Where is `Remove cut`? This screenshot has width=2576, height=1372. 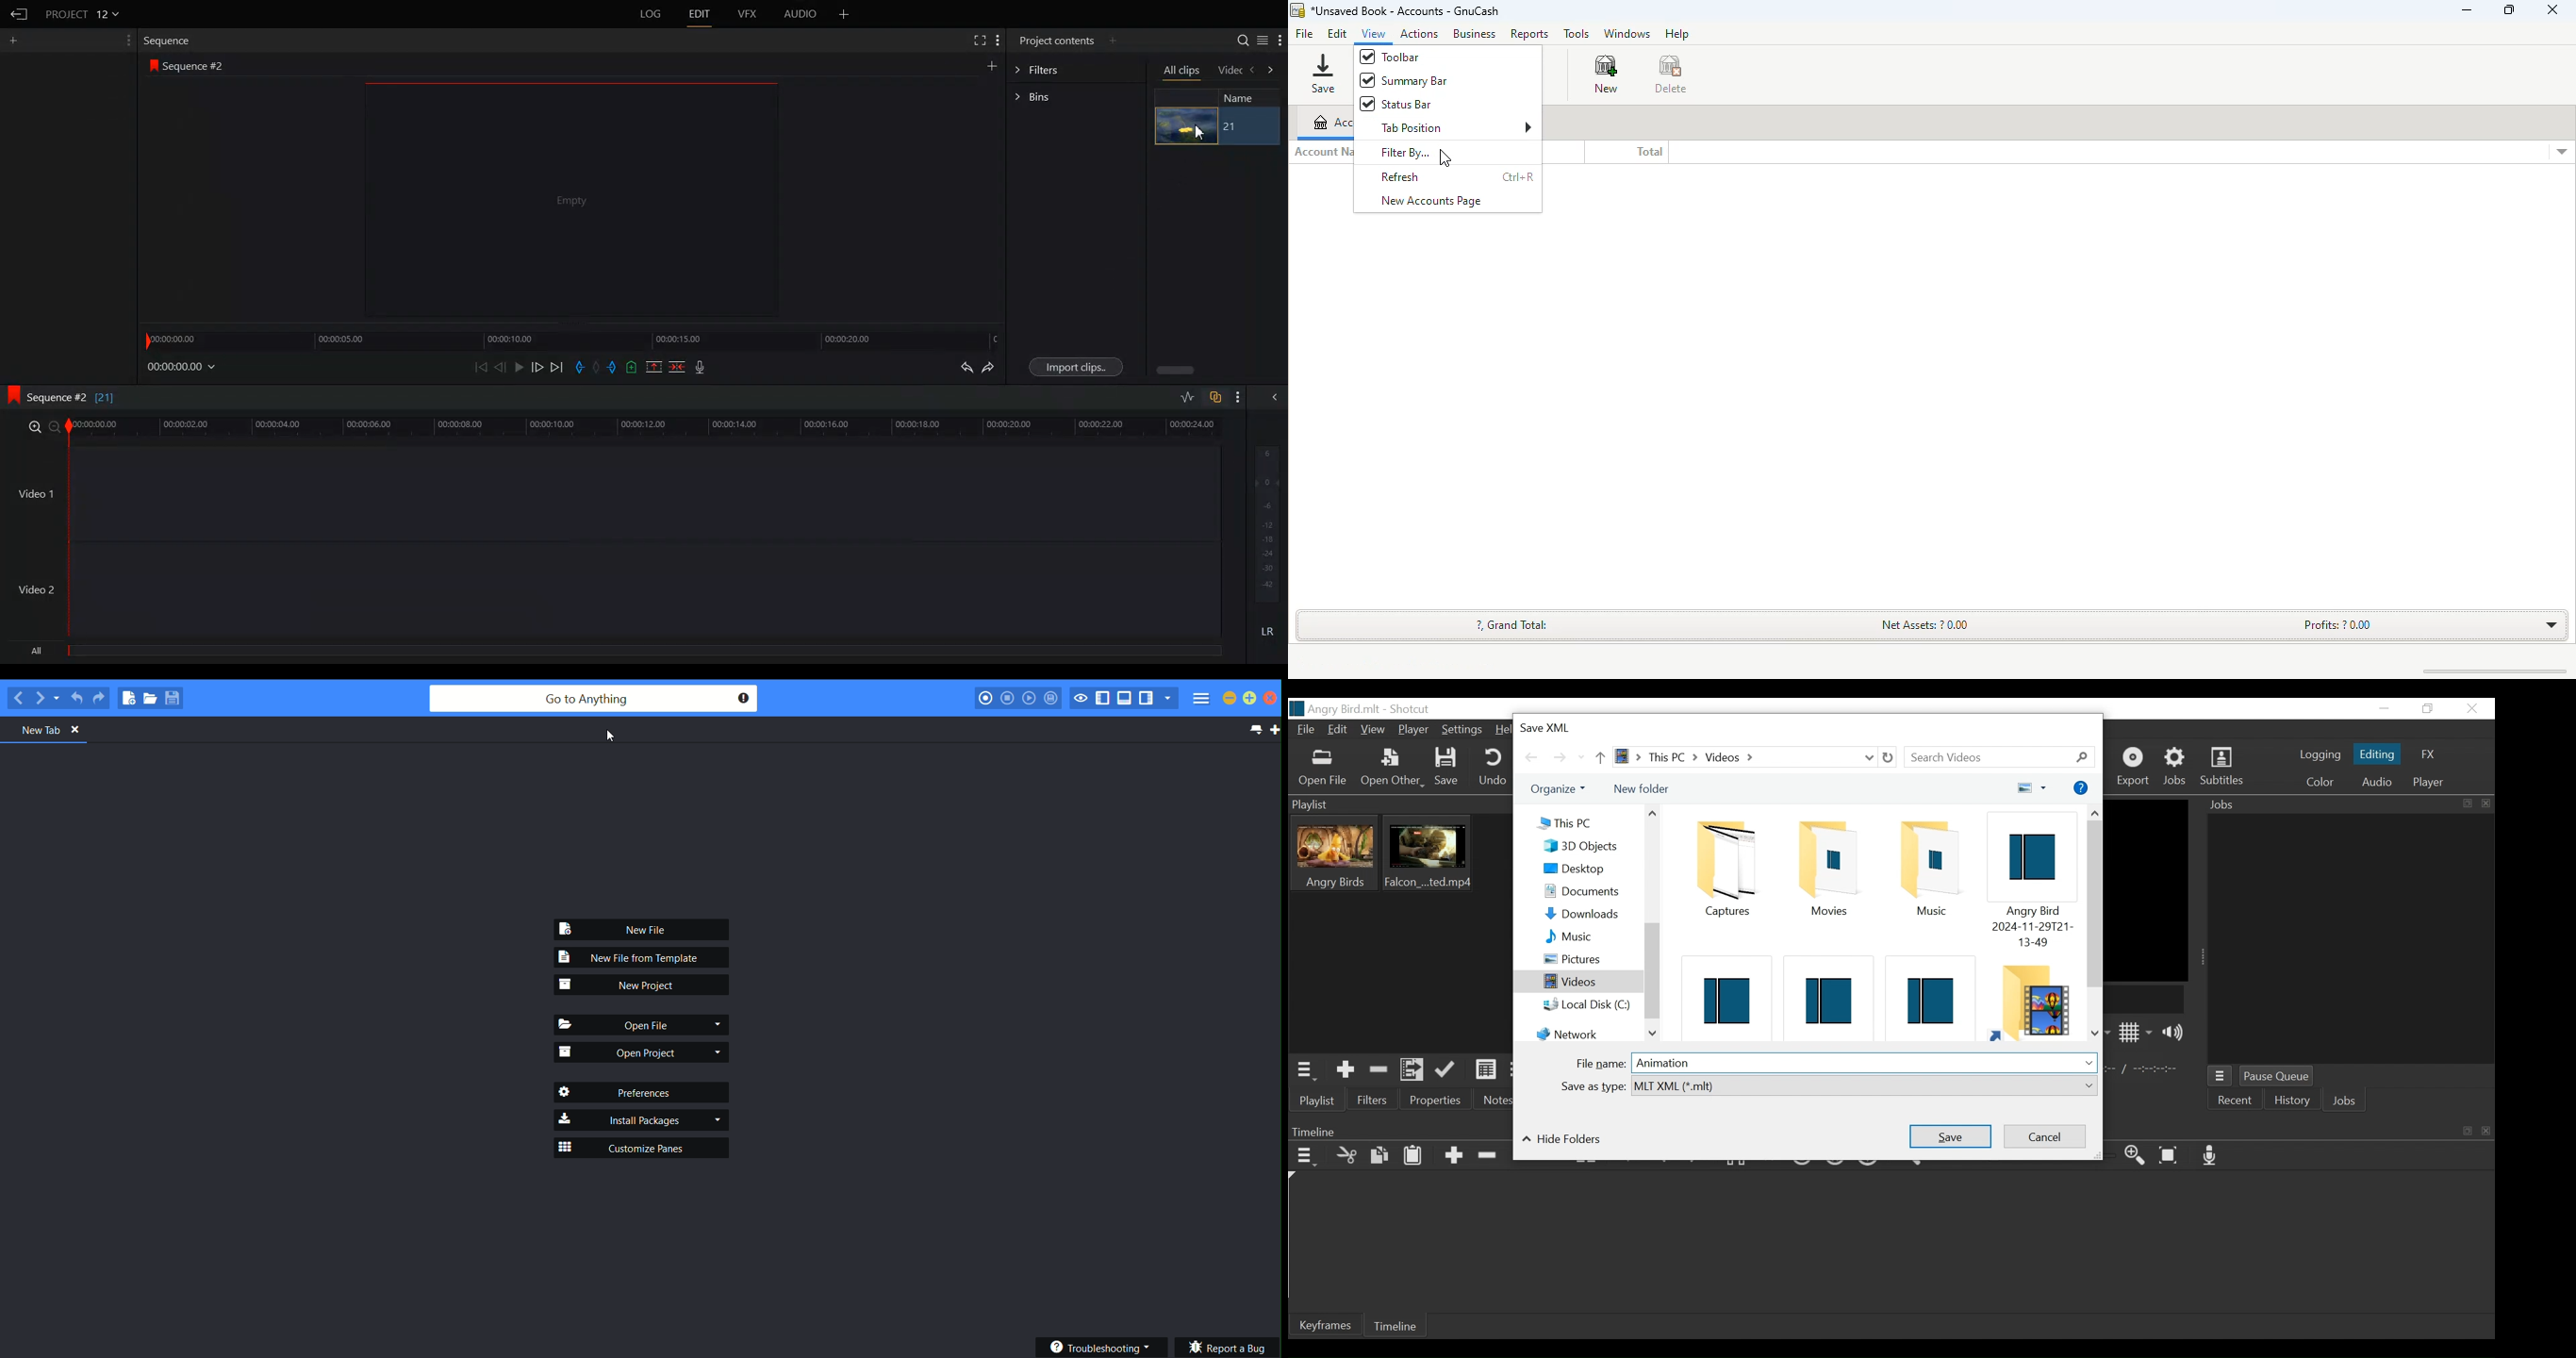 Remove cut is located at coordinates (1379, 1069).